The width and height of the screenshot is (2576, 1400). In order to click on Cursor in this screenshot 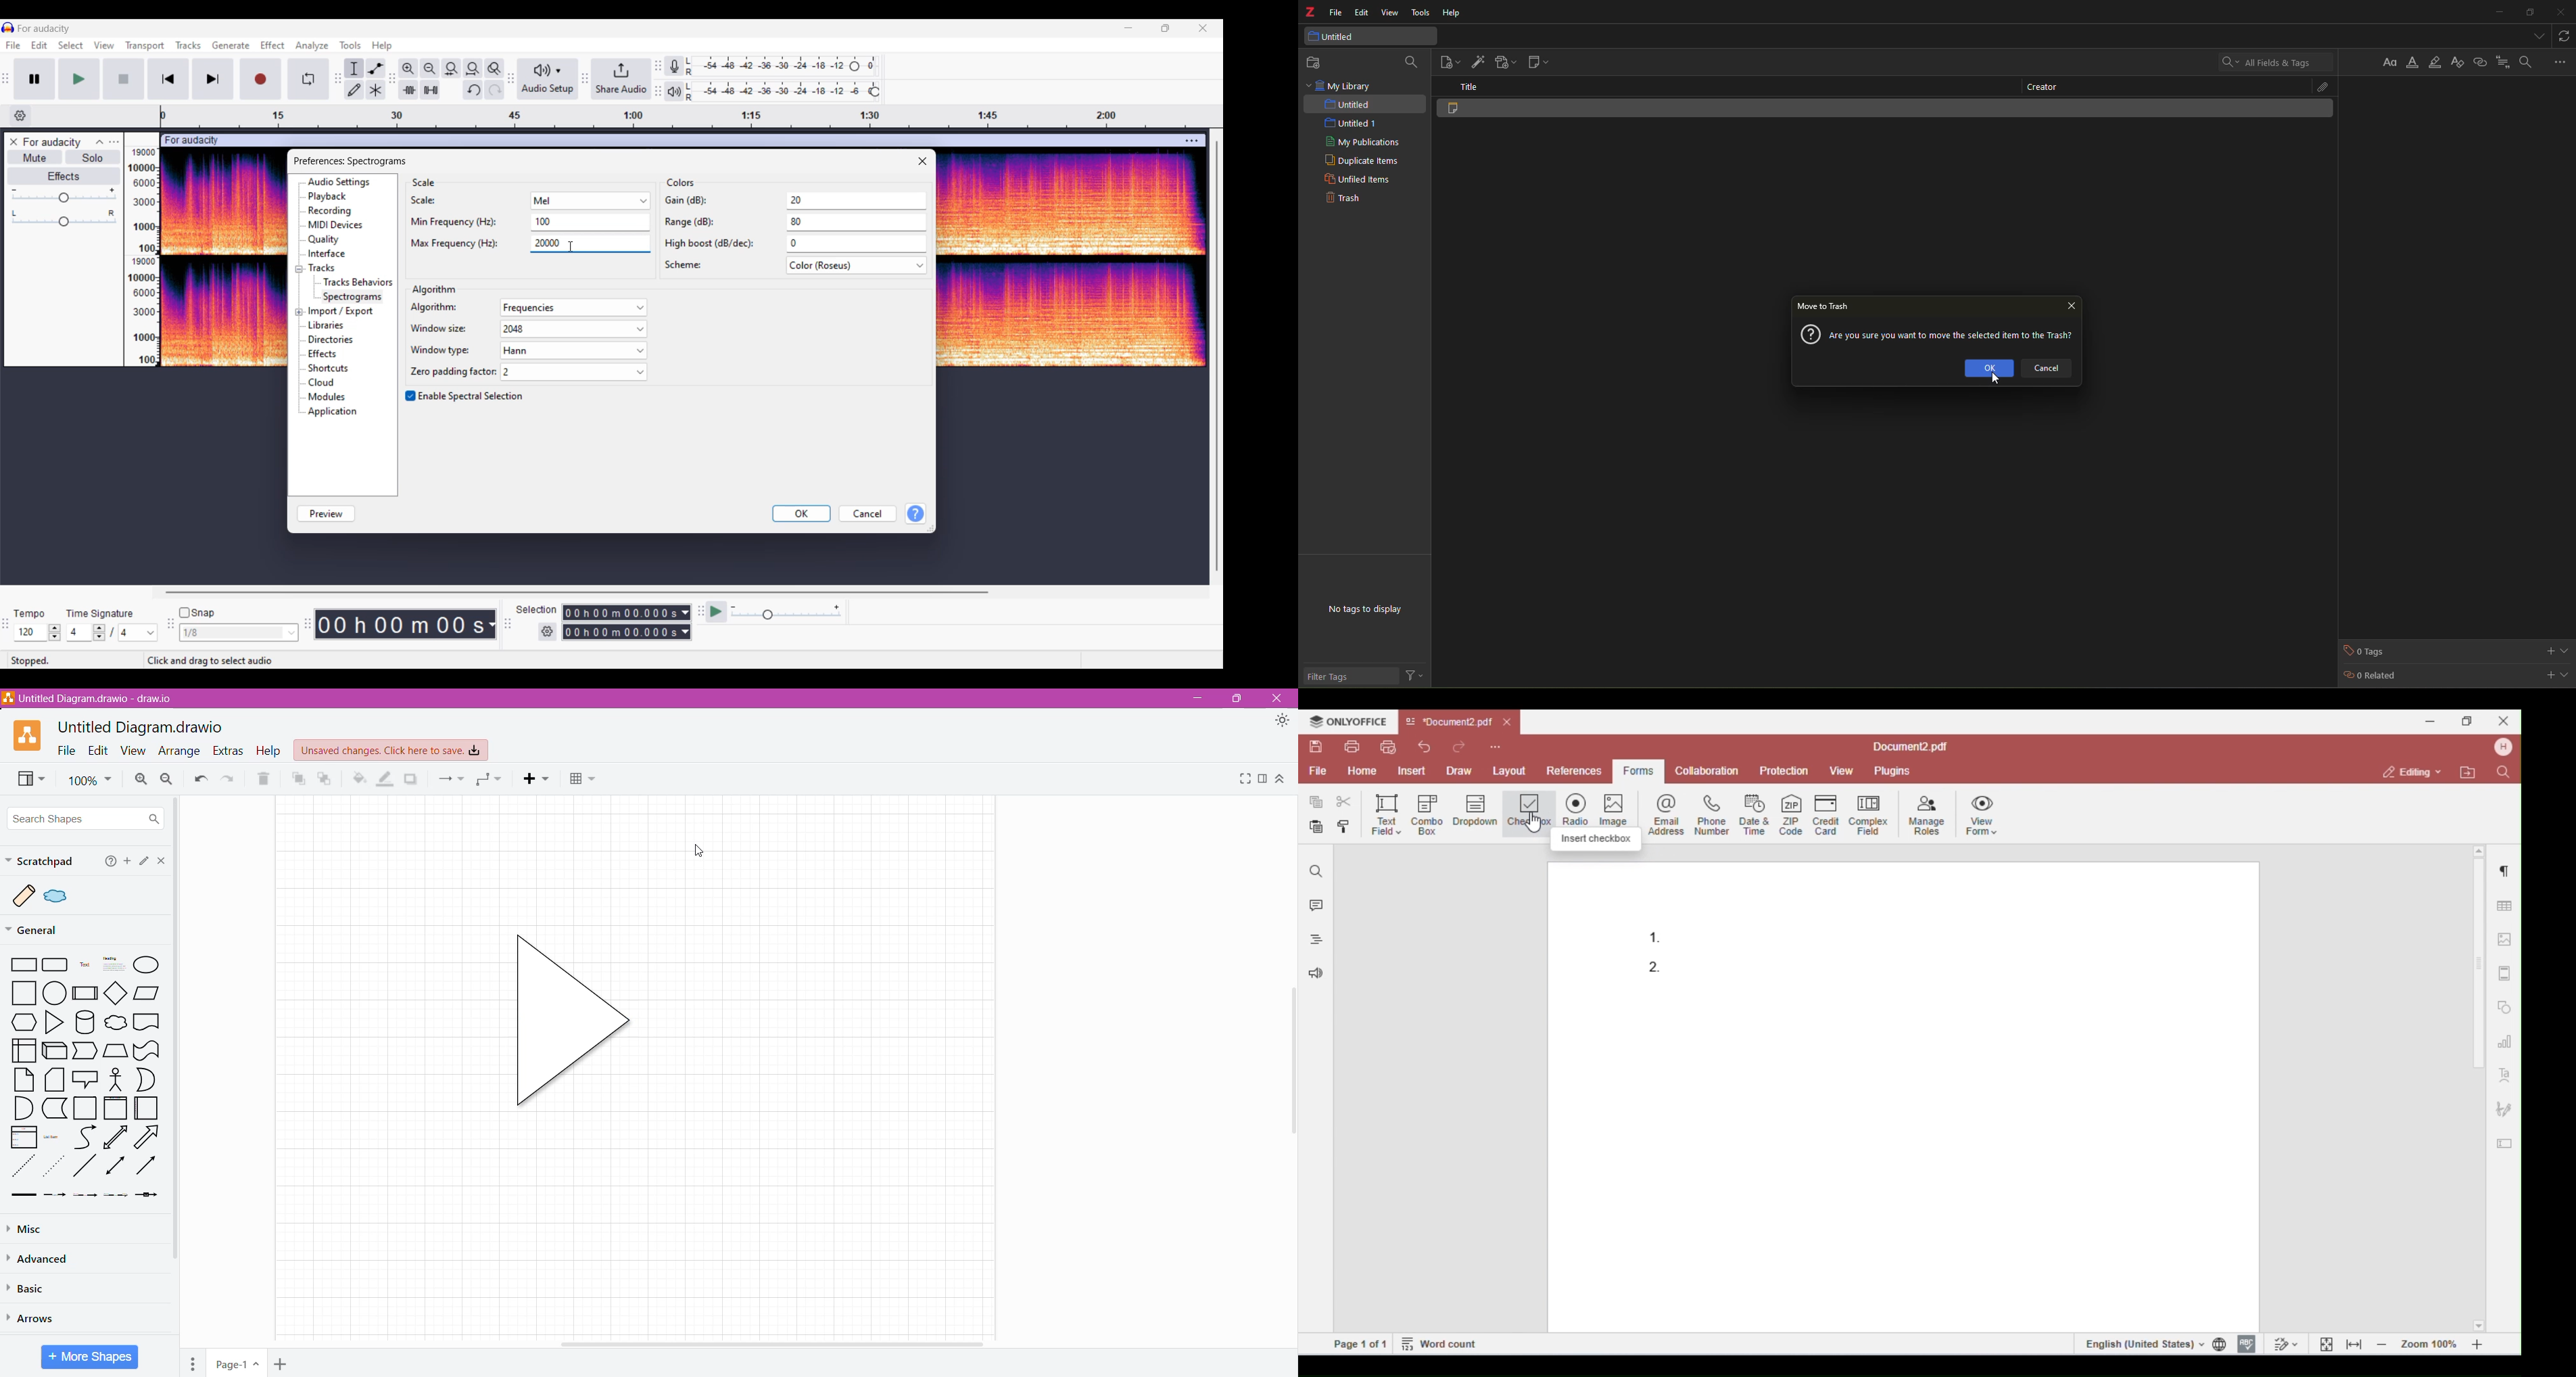, I will do `click(690, 857)`.